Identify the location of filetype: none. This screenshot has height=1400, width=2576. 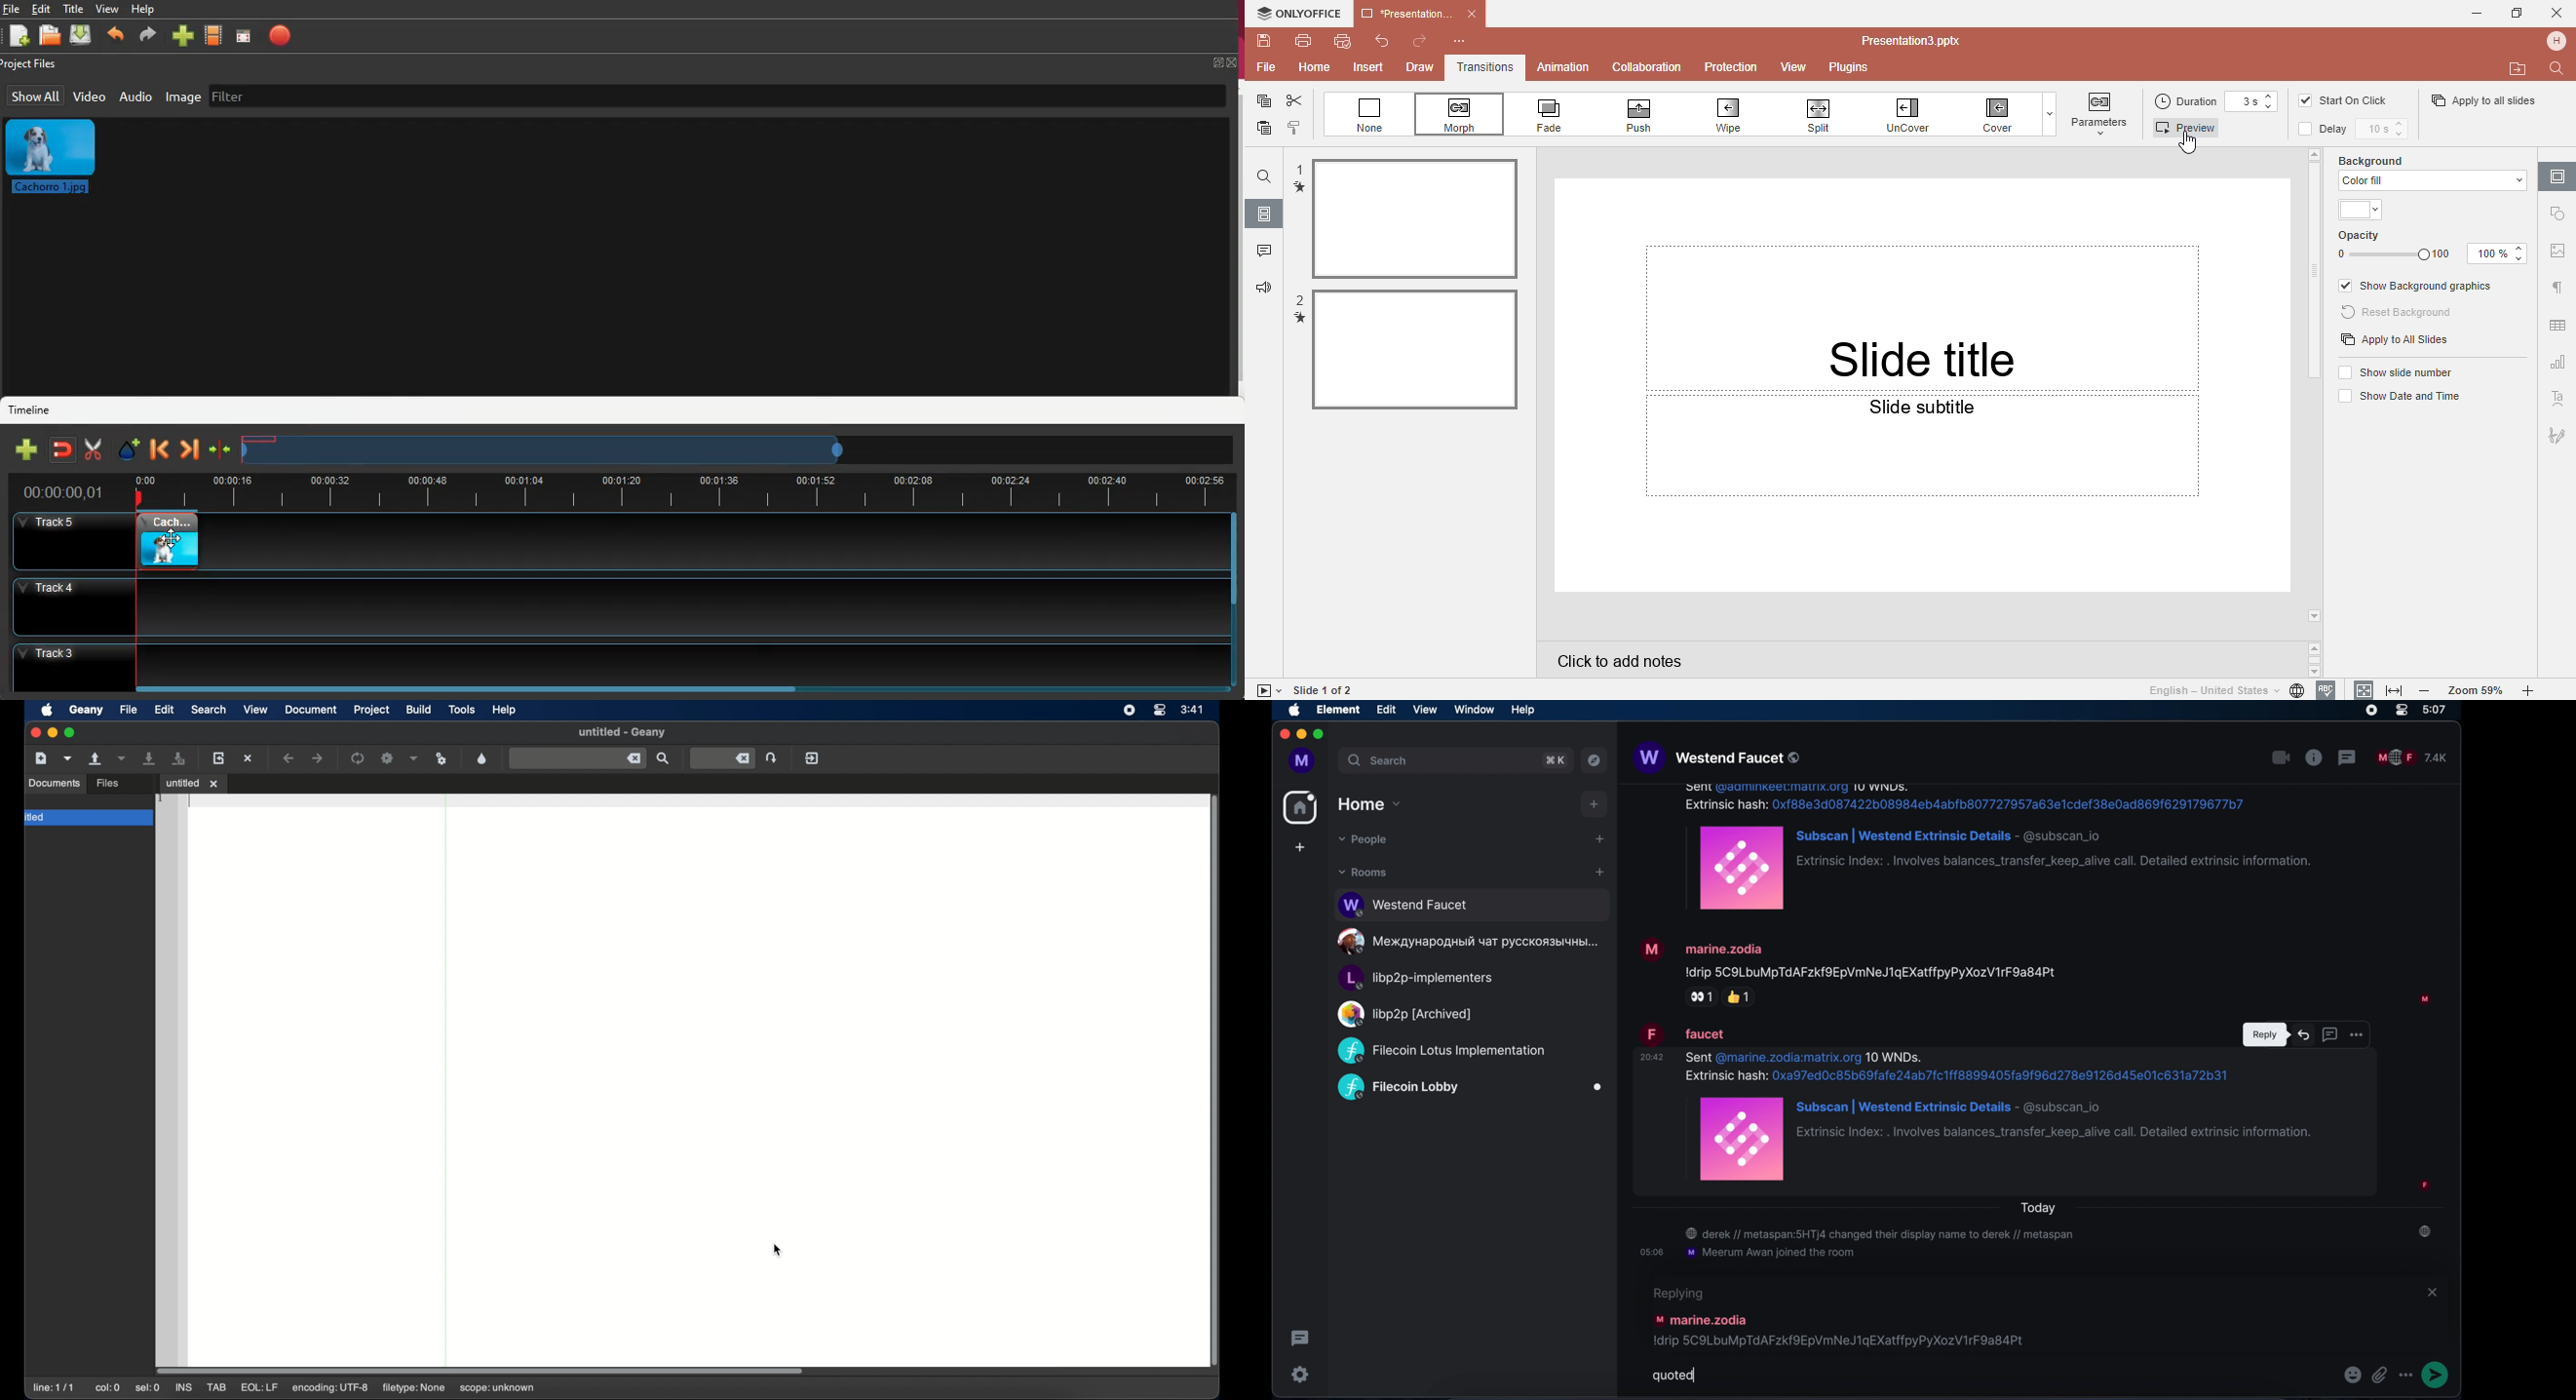
(412, 1387).